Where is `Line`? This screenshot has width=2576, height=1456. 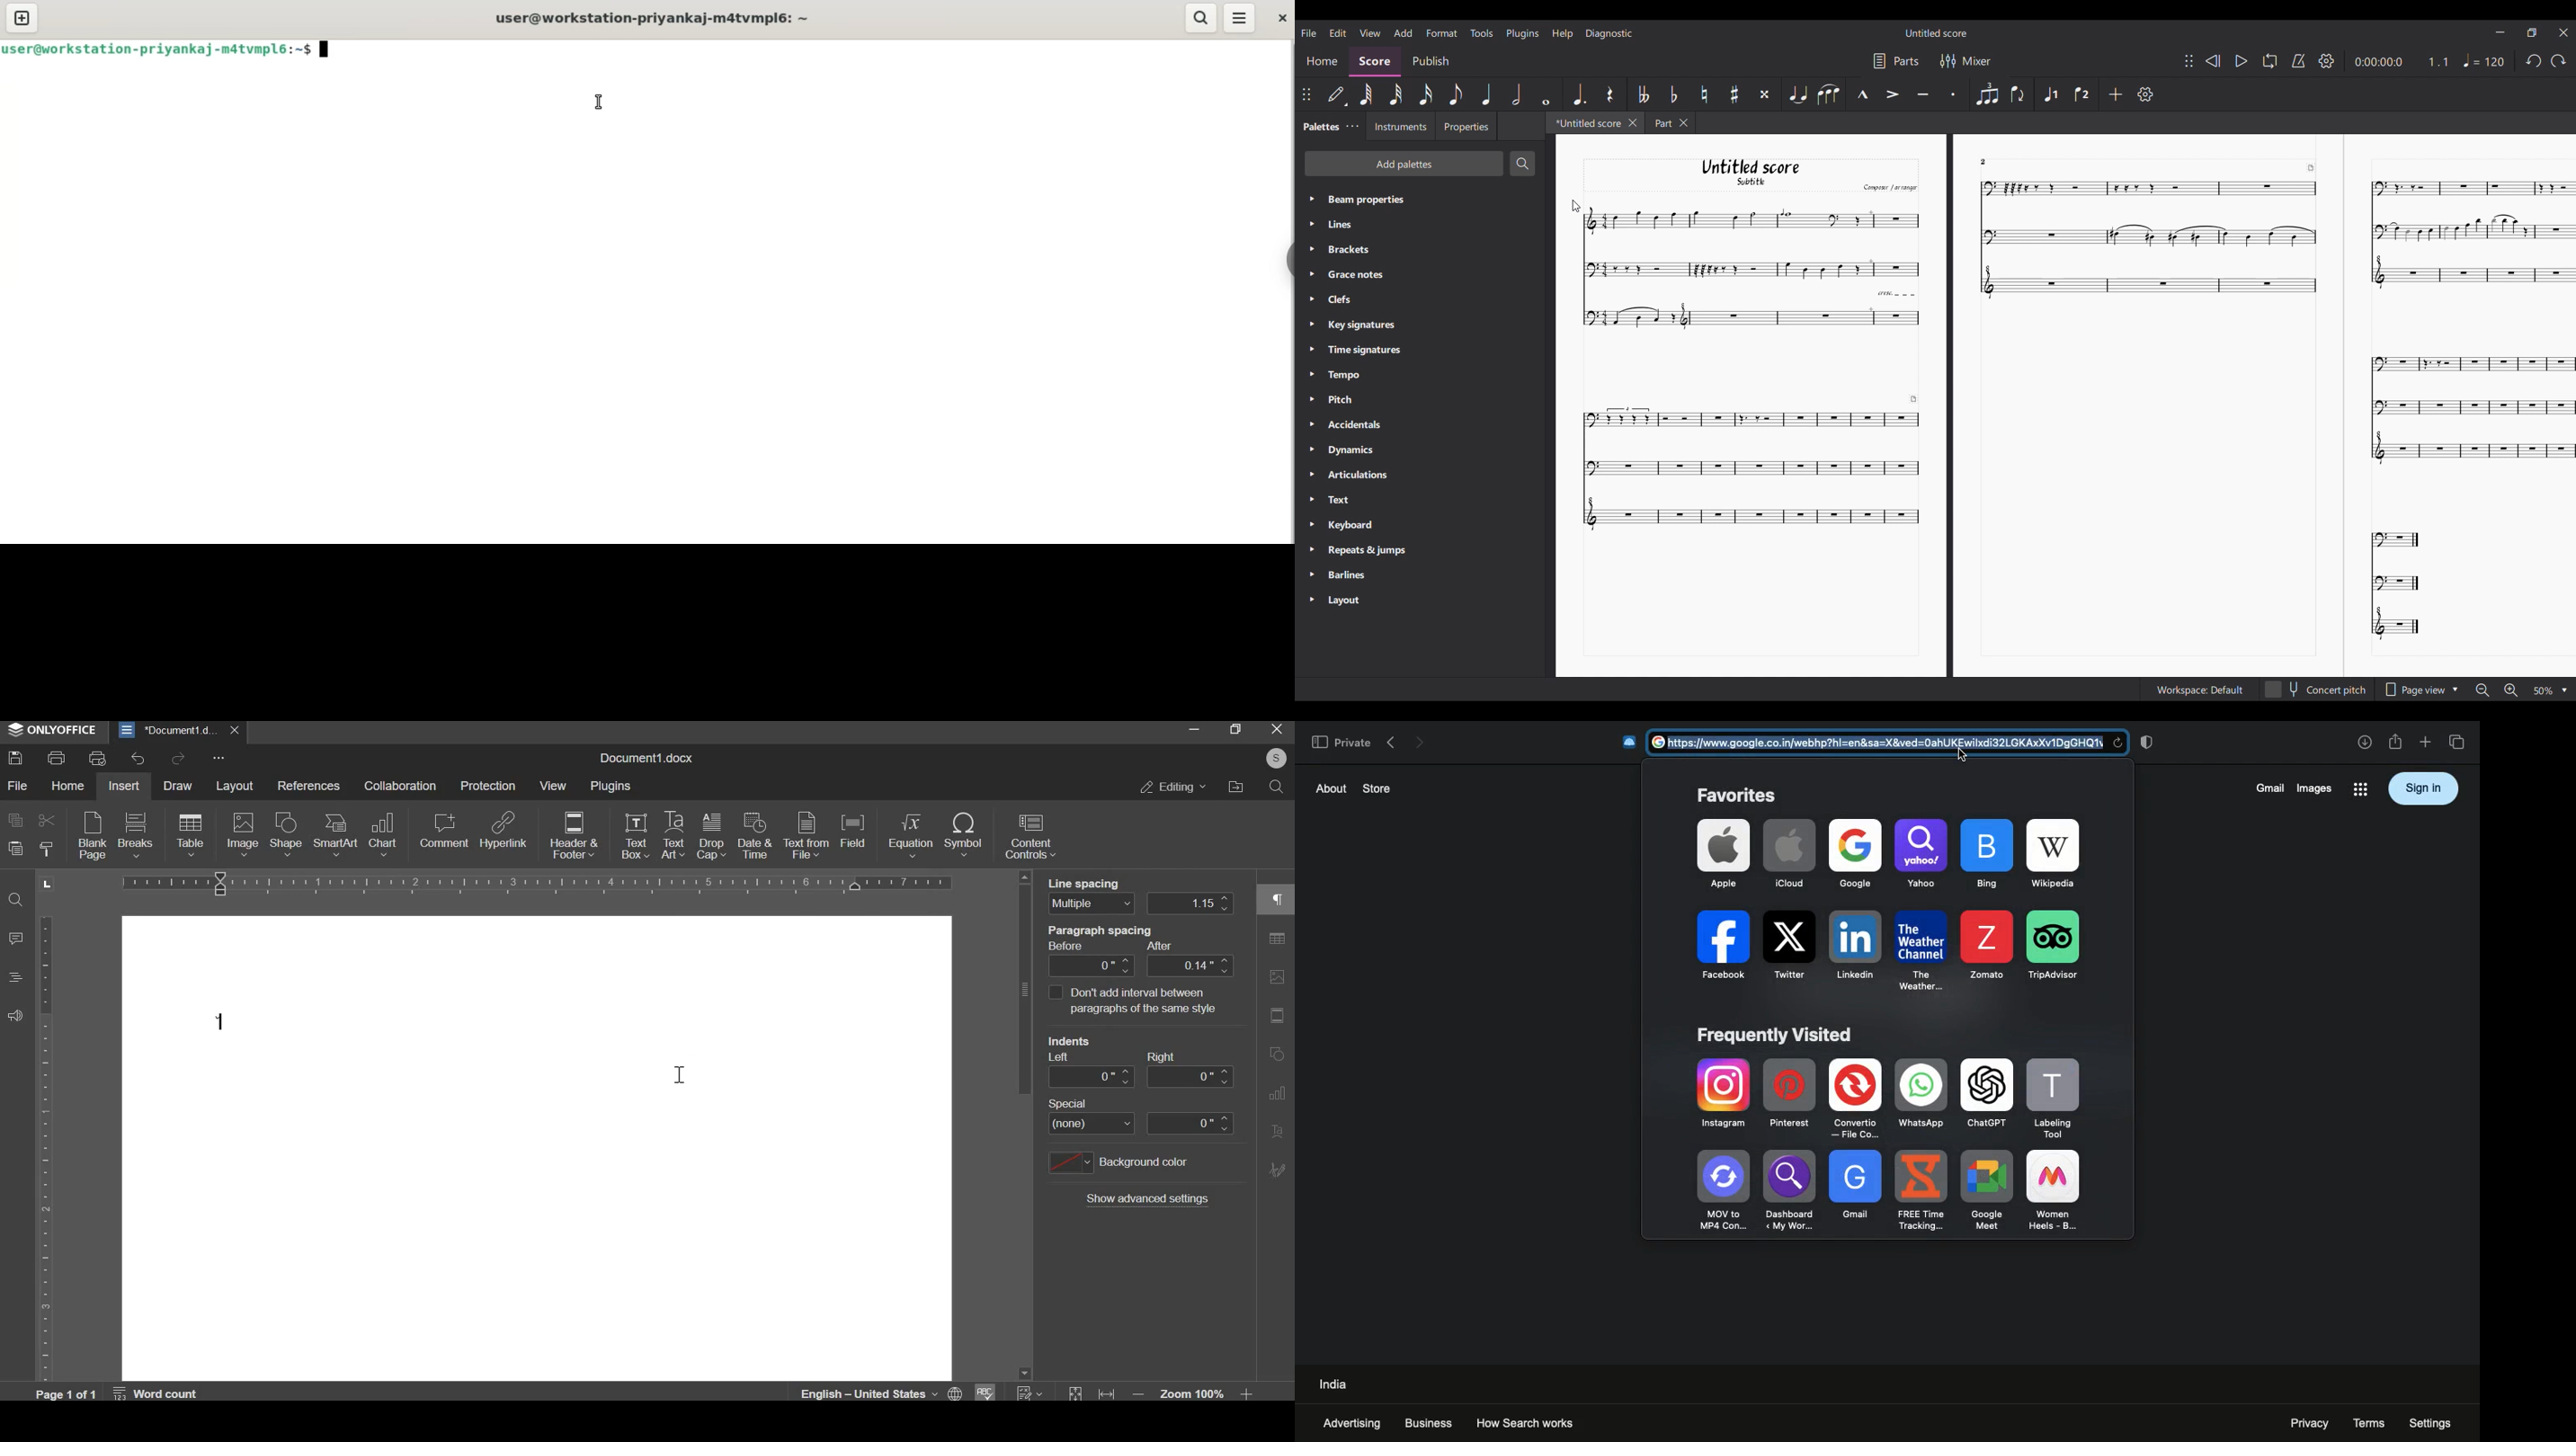 Line is located at coordinates (1352, 224).